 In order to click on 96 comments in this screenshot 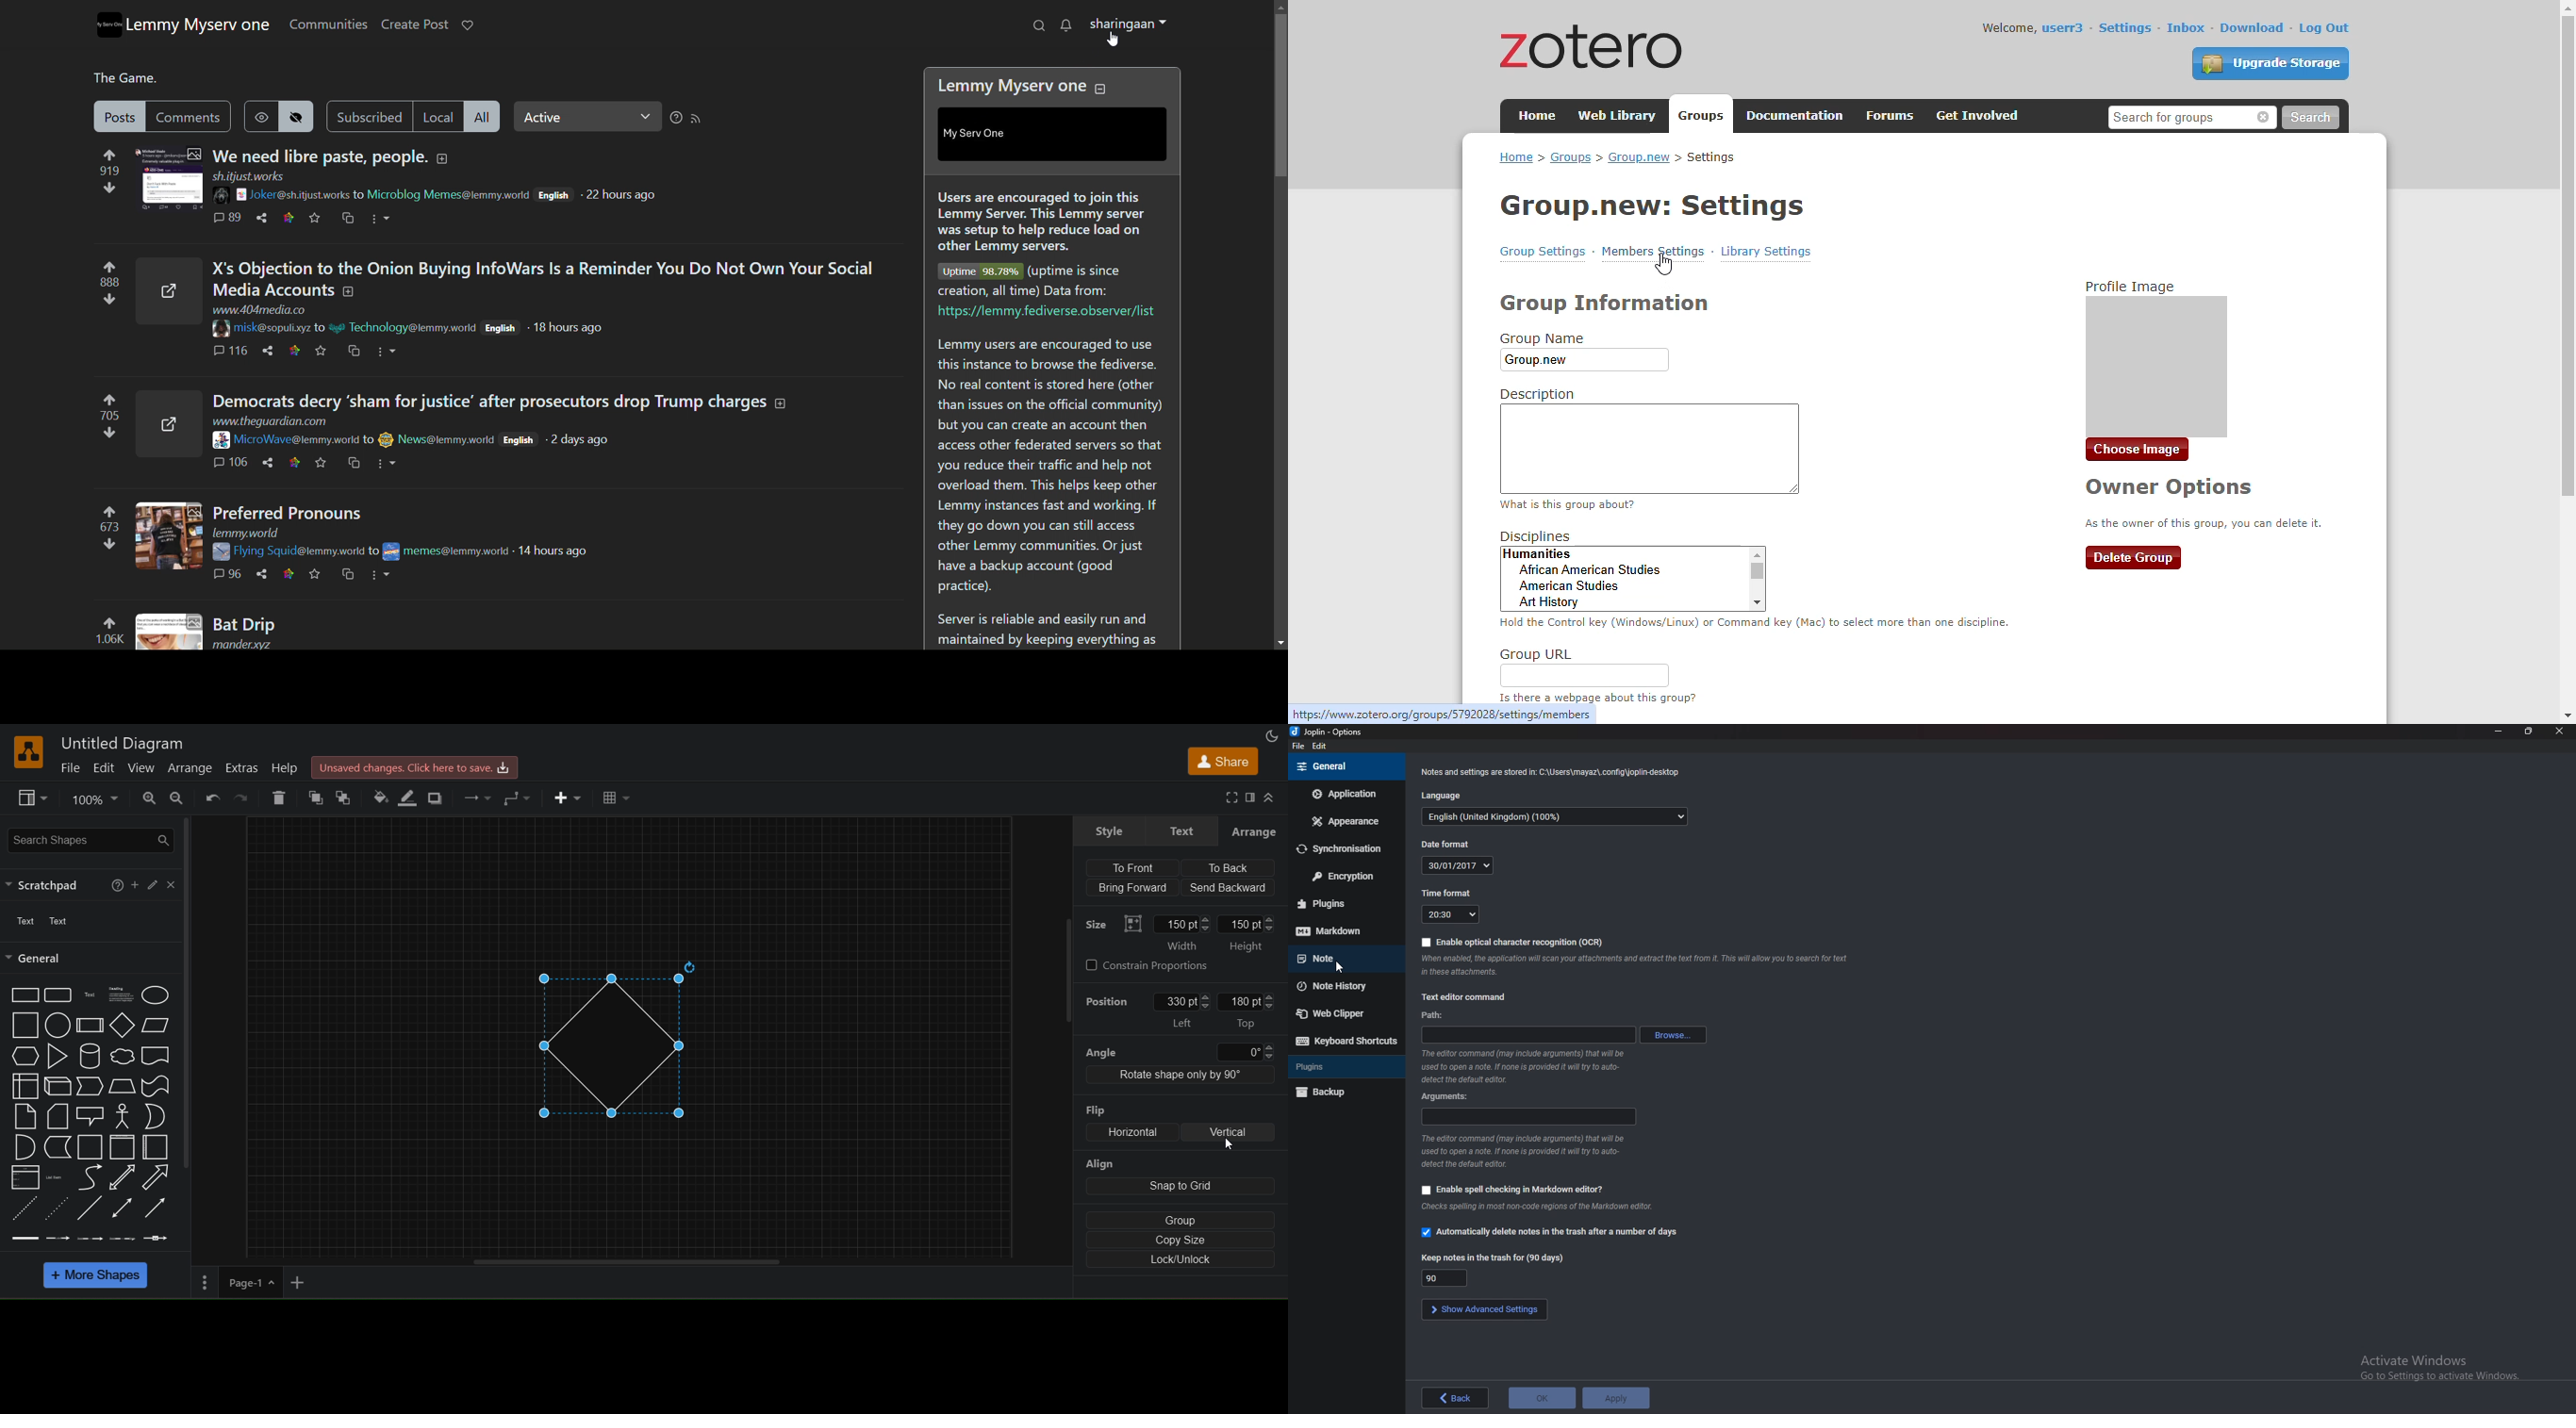, I will do `click(227, 575)`.